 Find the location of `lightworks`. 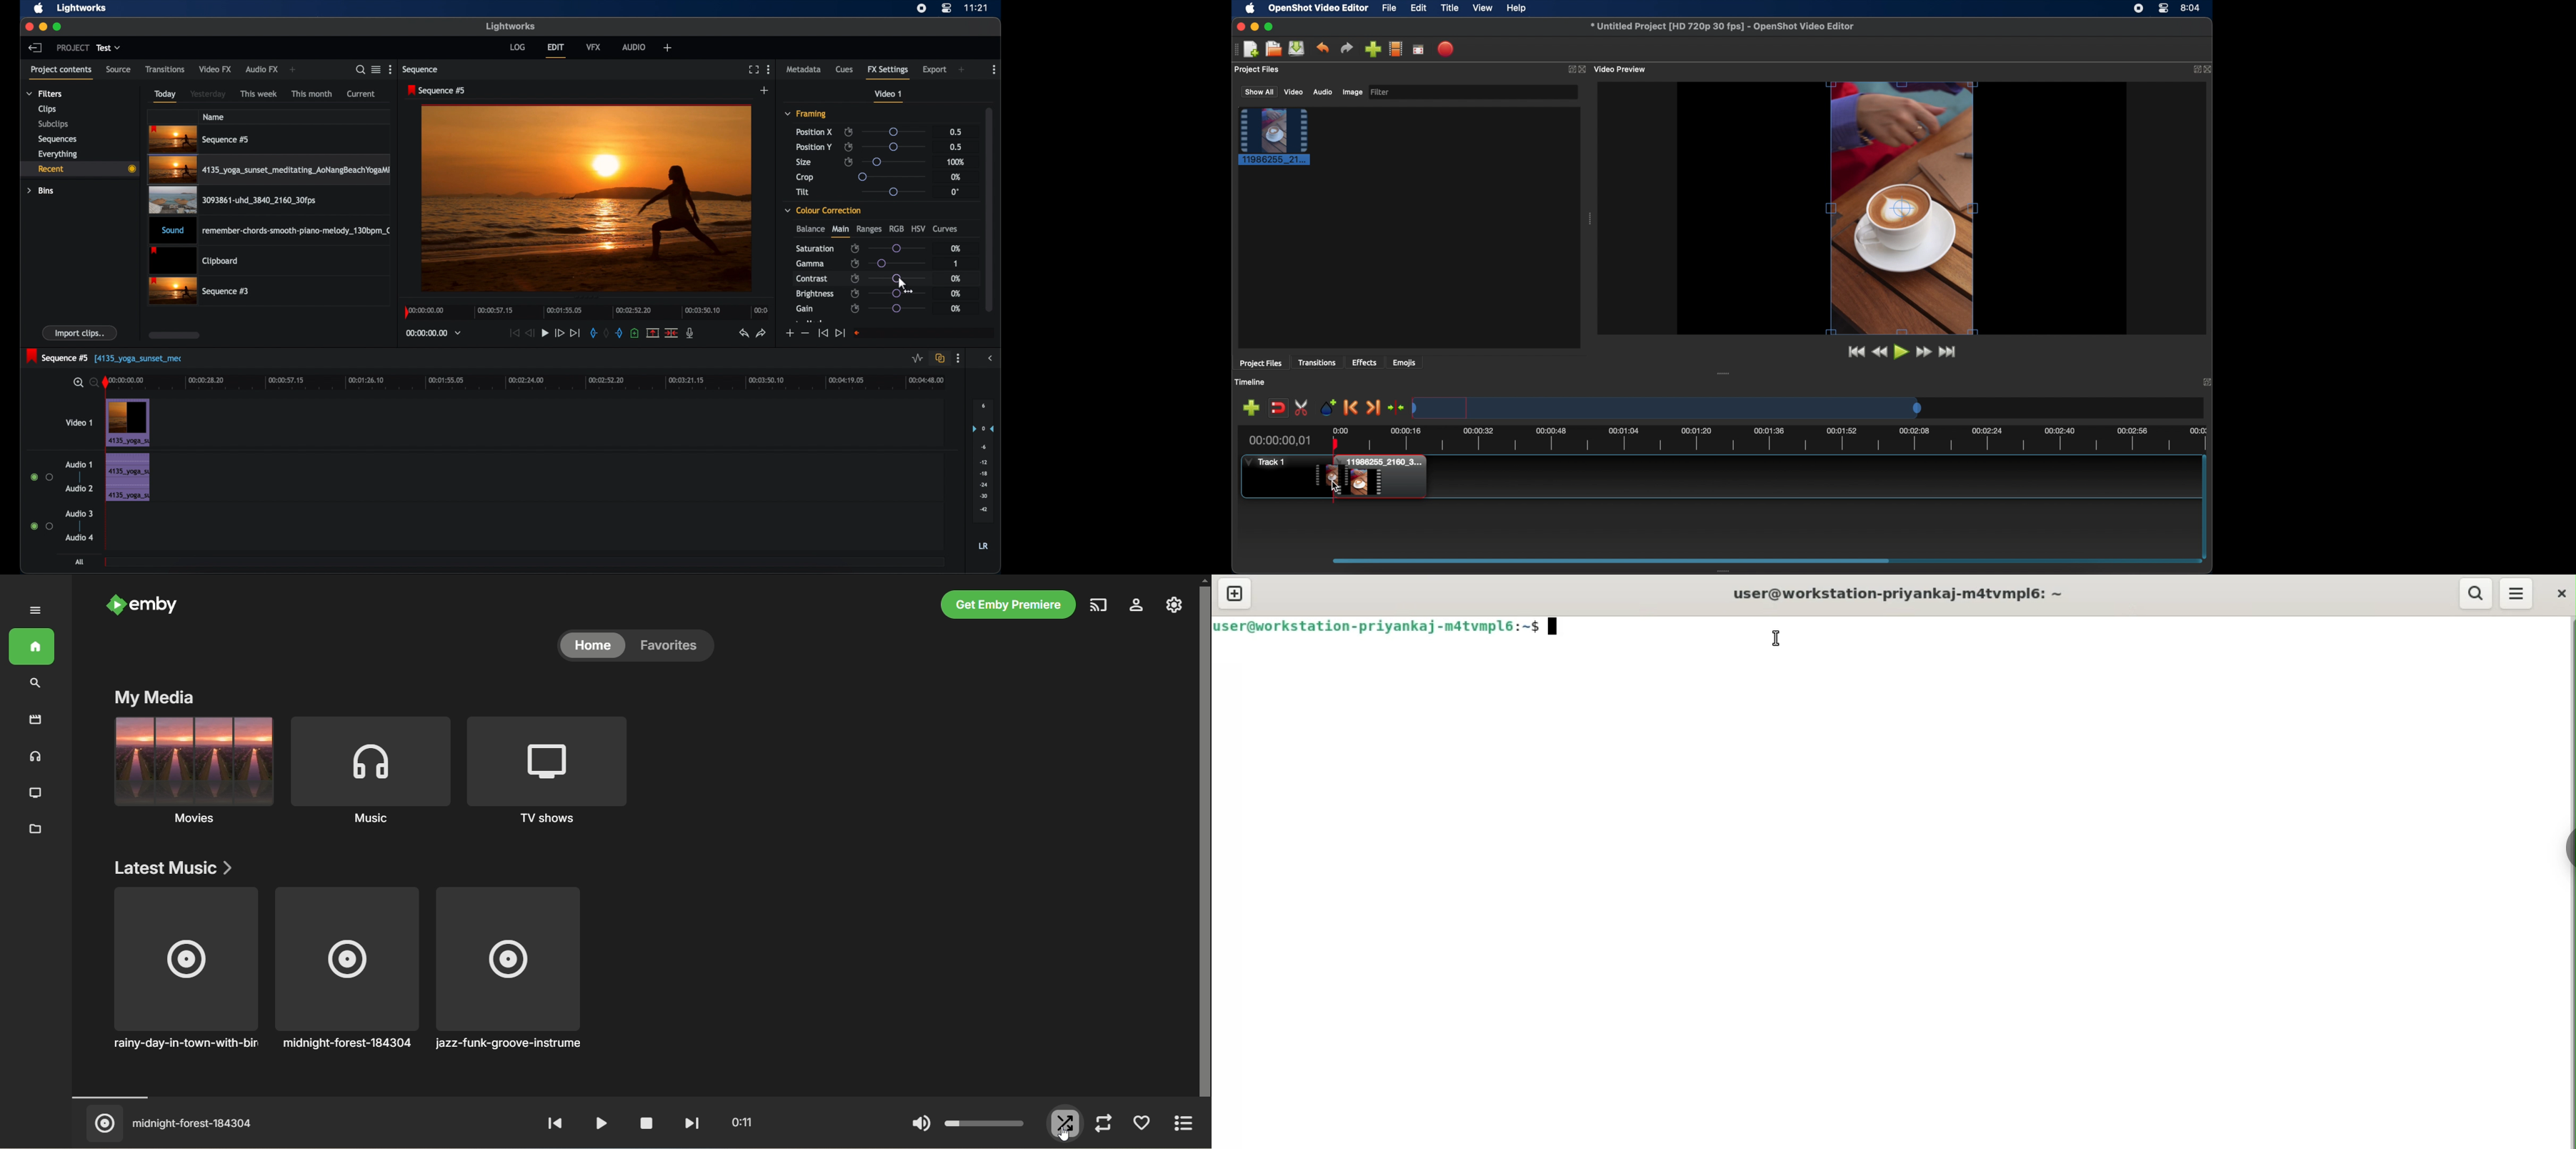

lightworks is located at coordinates (512, 26).